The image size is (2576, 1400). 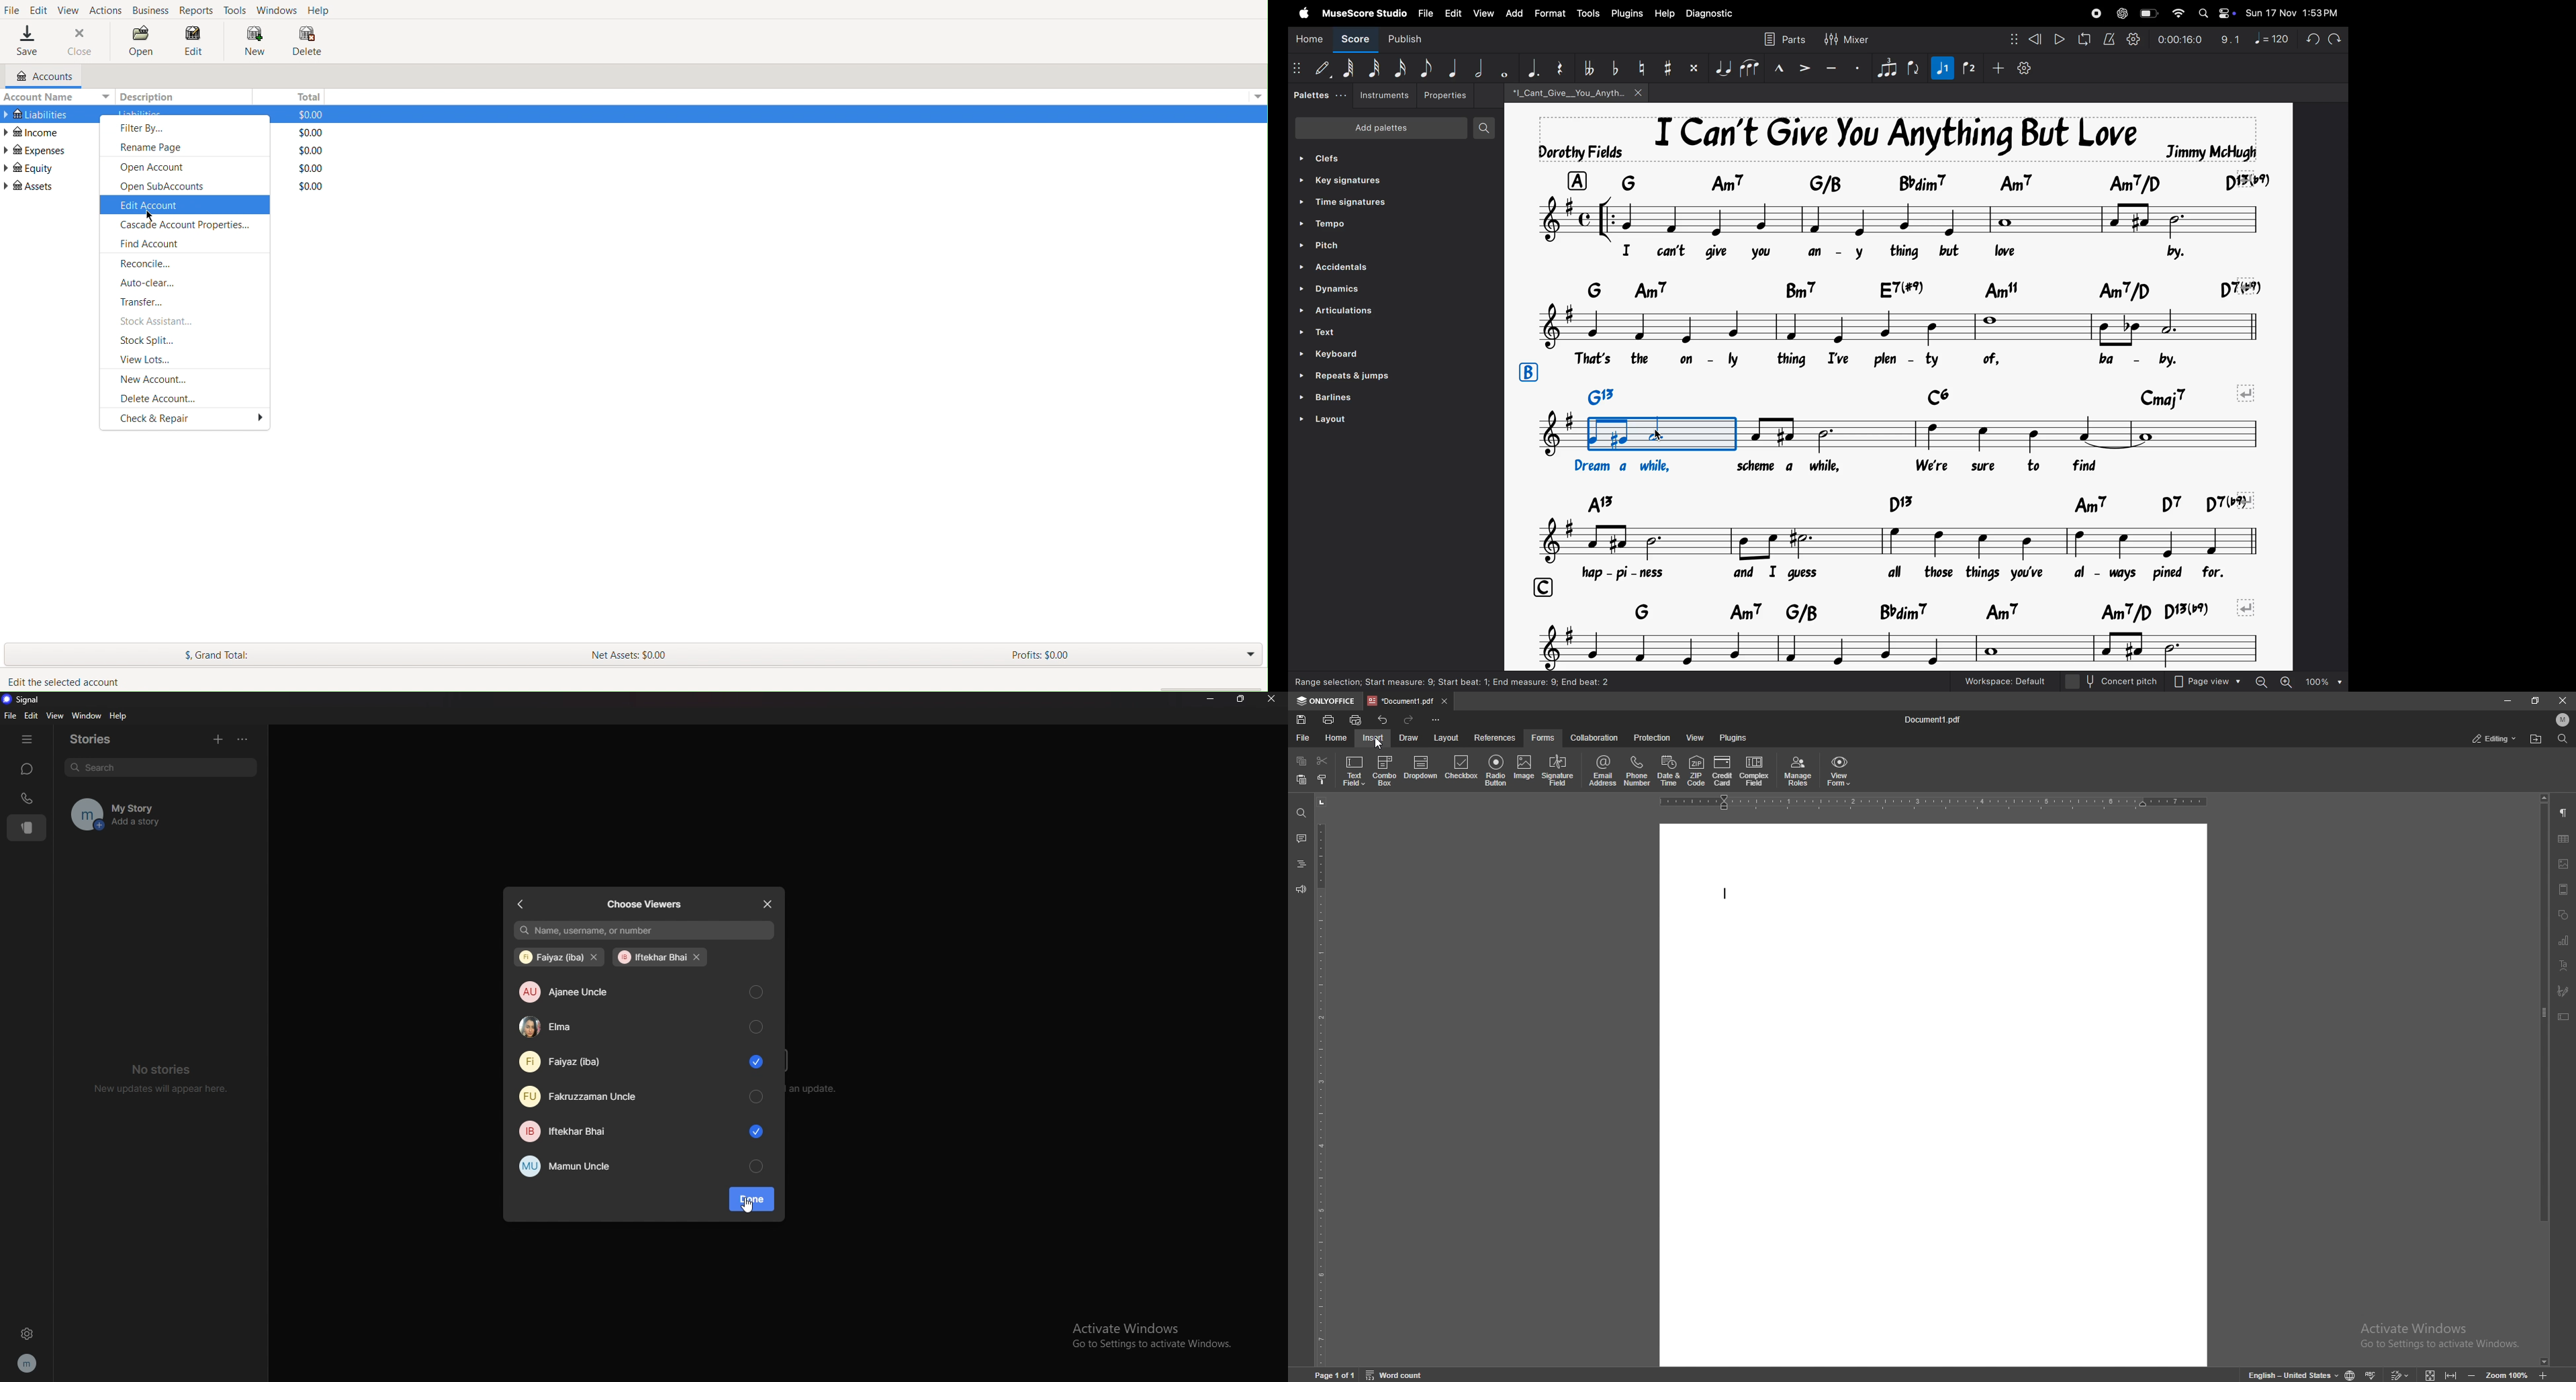 I want to click on tab, so click(x=1400, y=701).